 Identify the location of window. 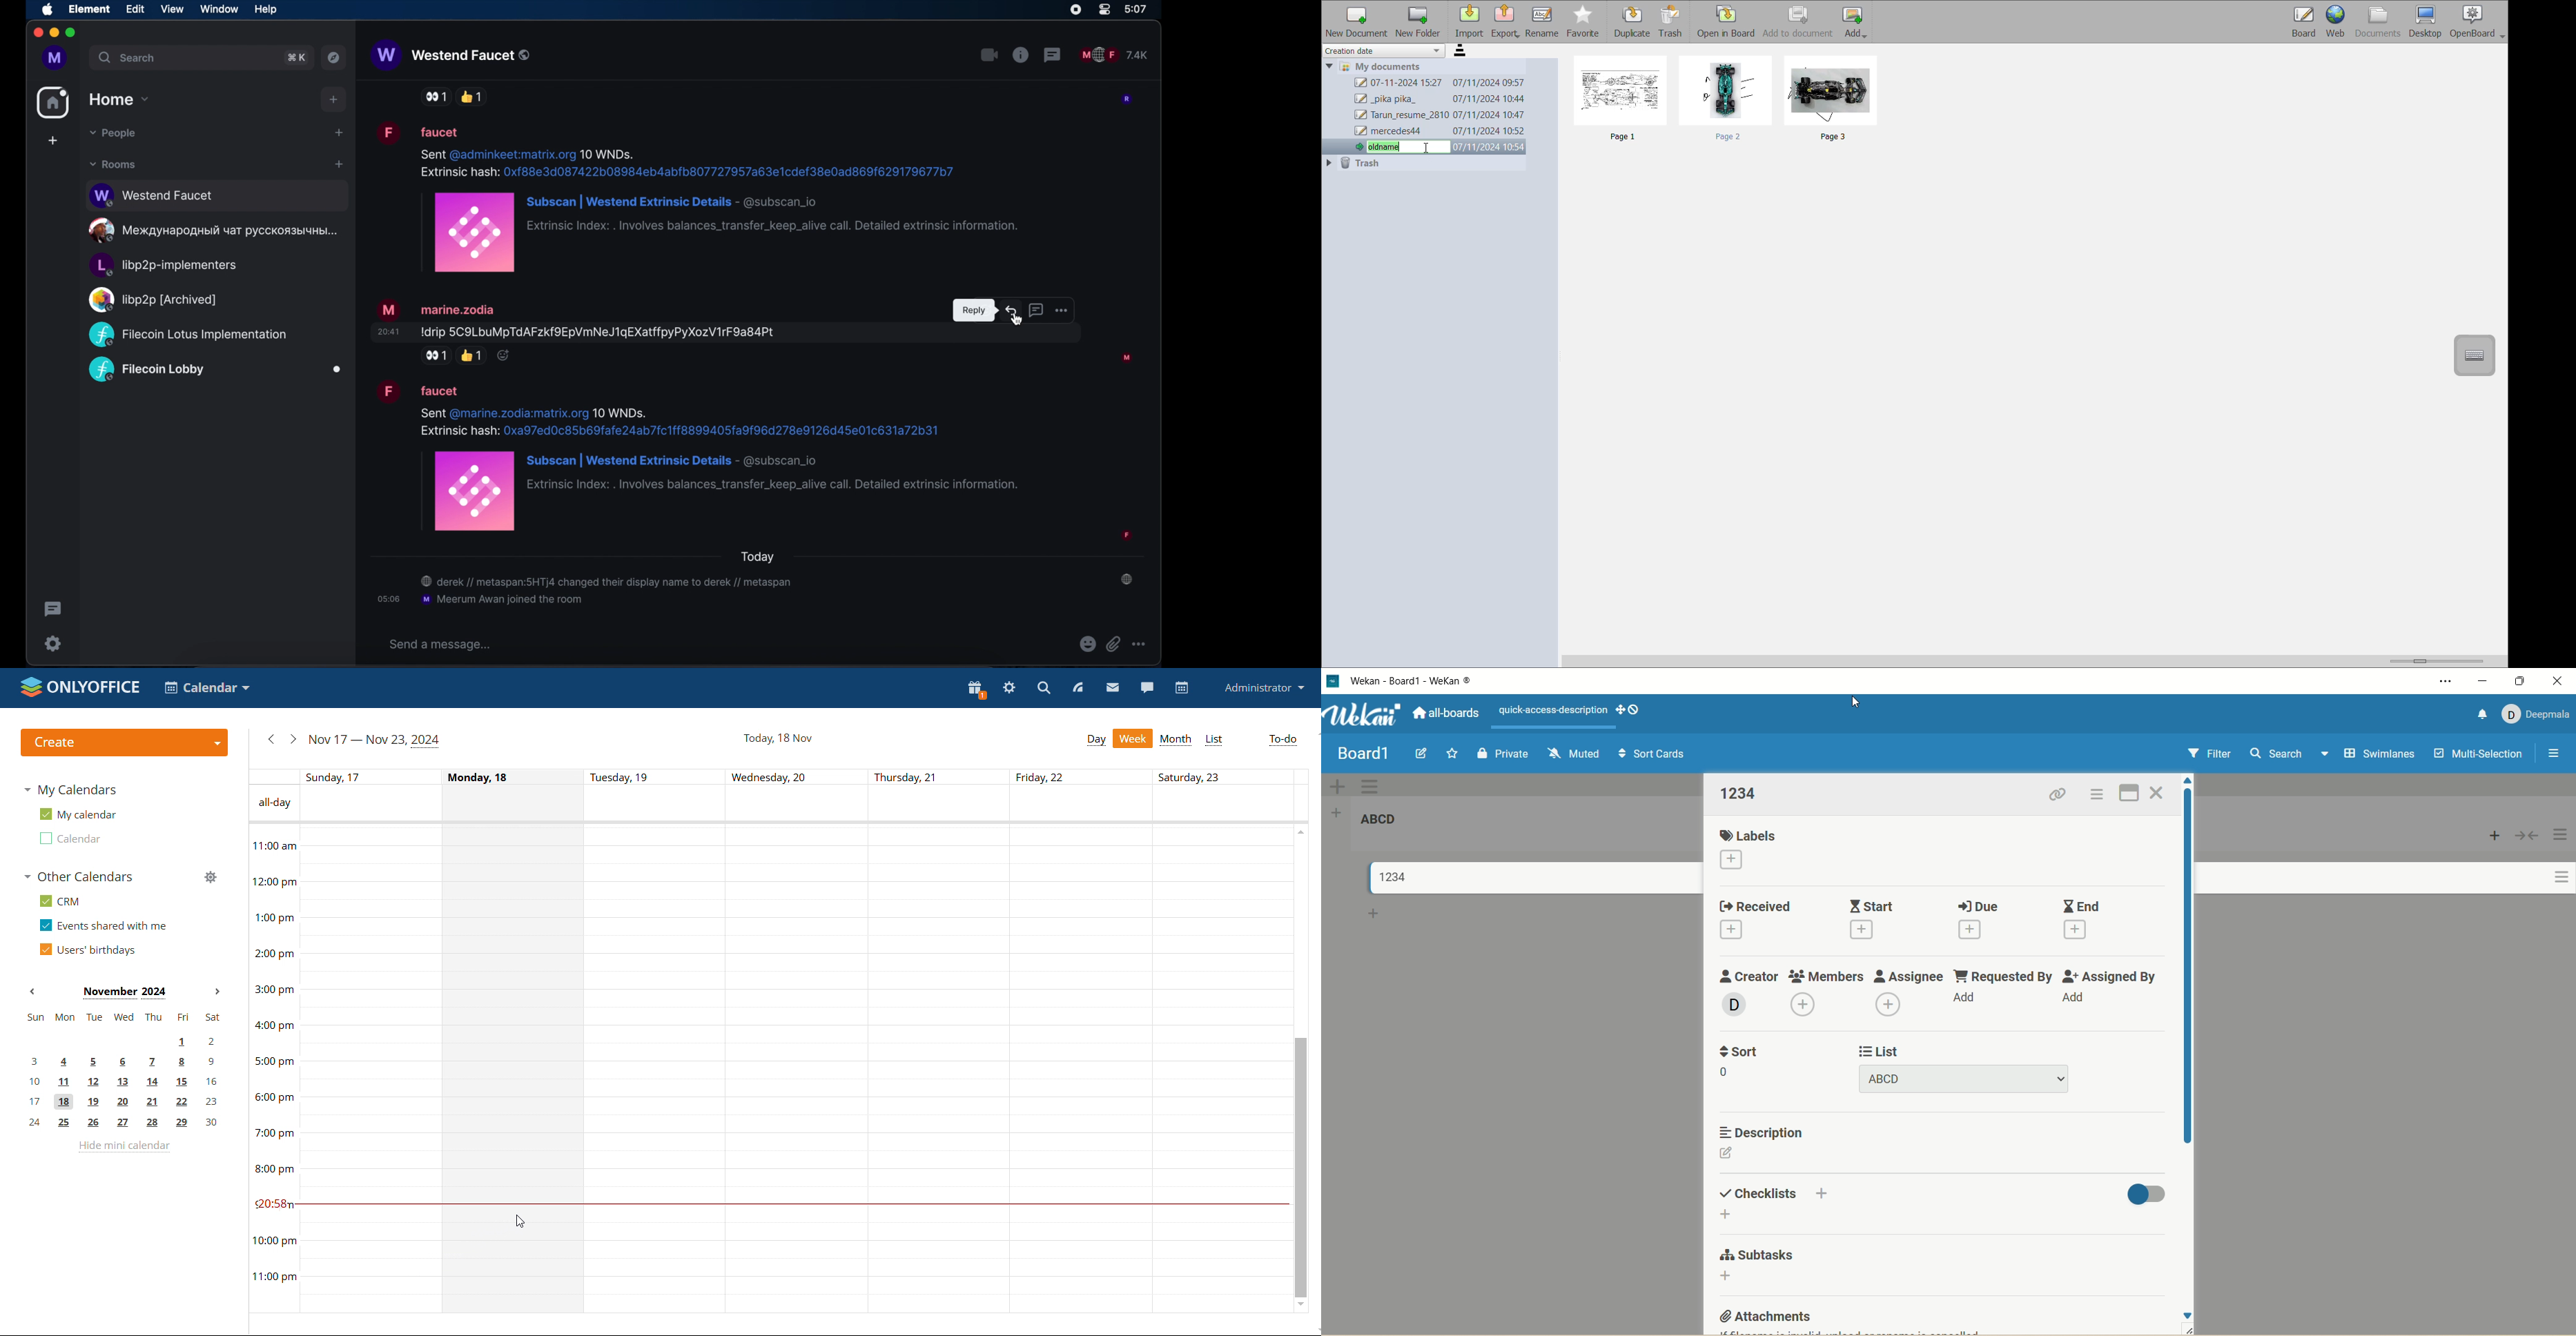
(219, 10).